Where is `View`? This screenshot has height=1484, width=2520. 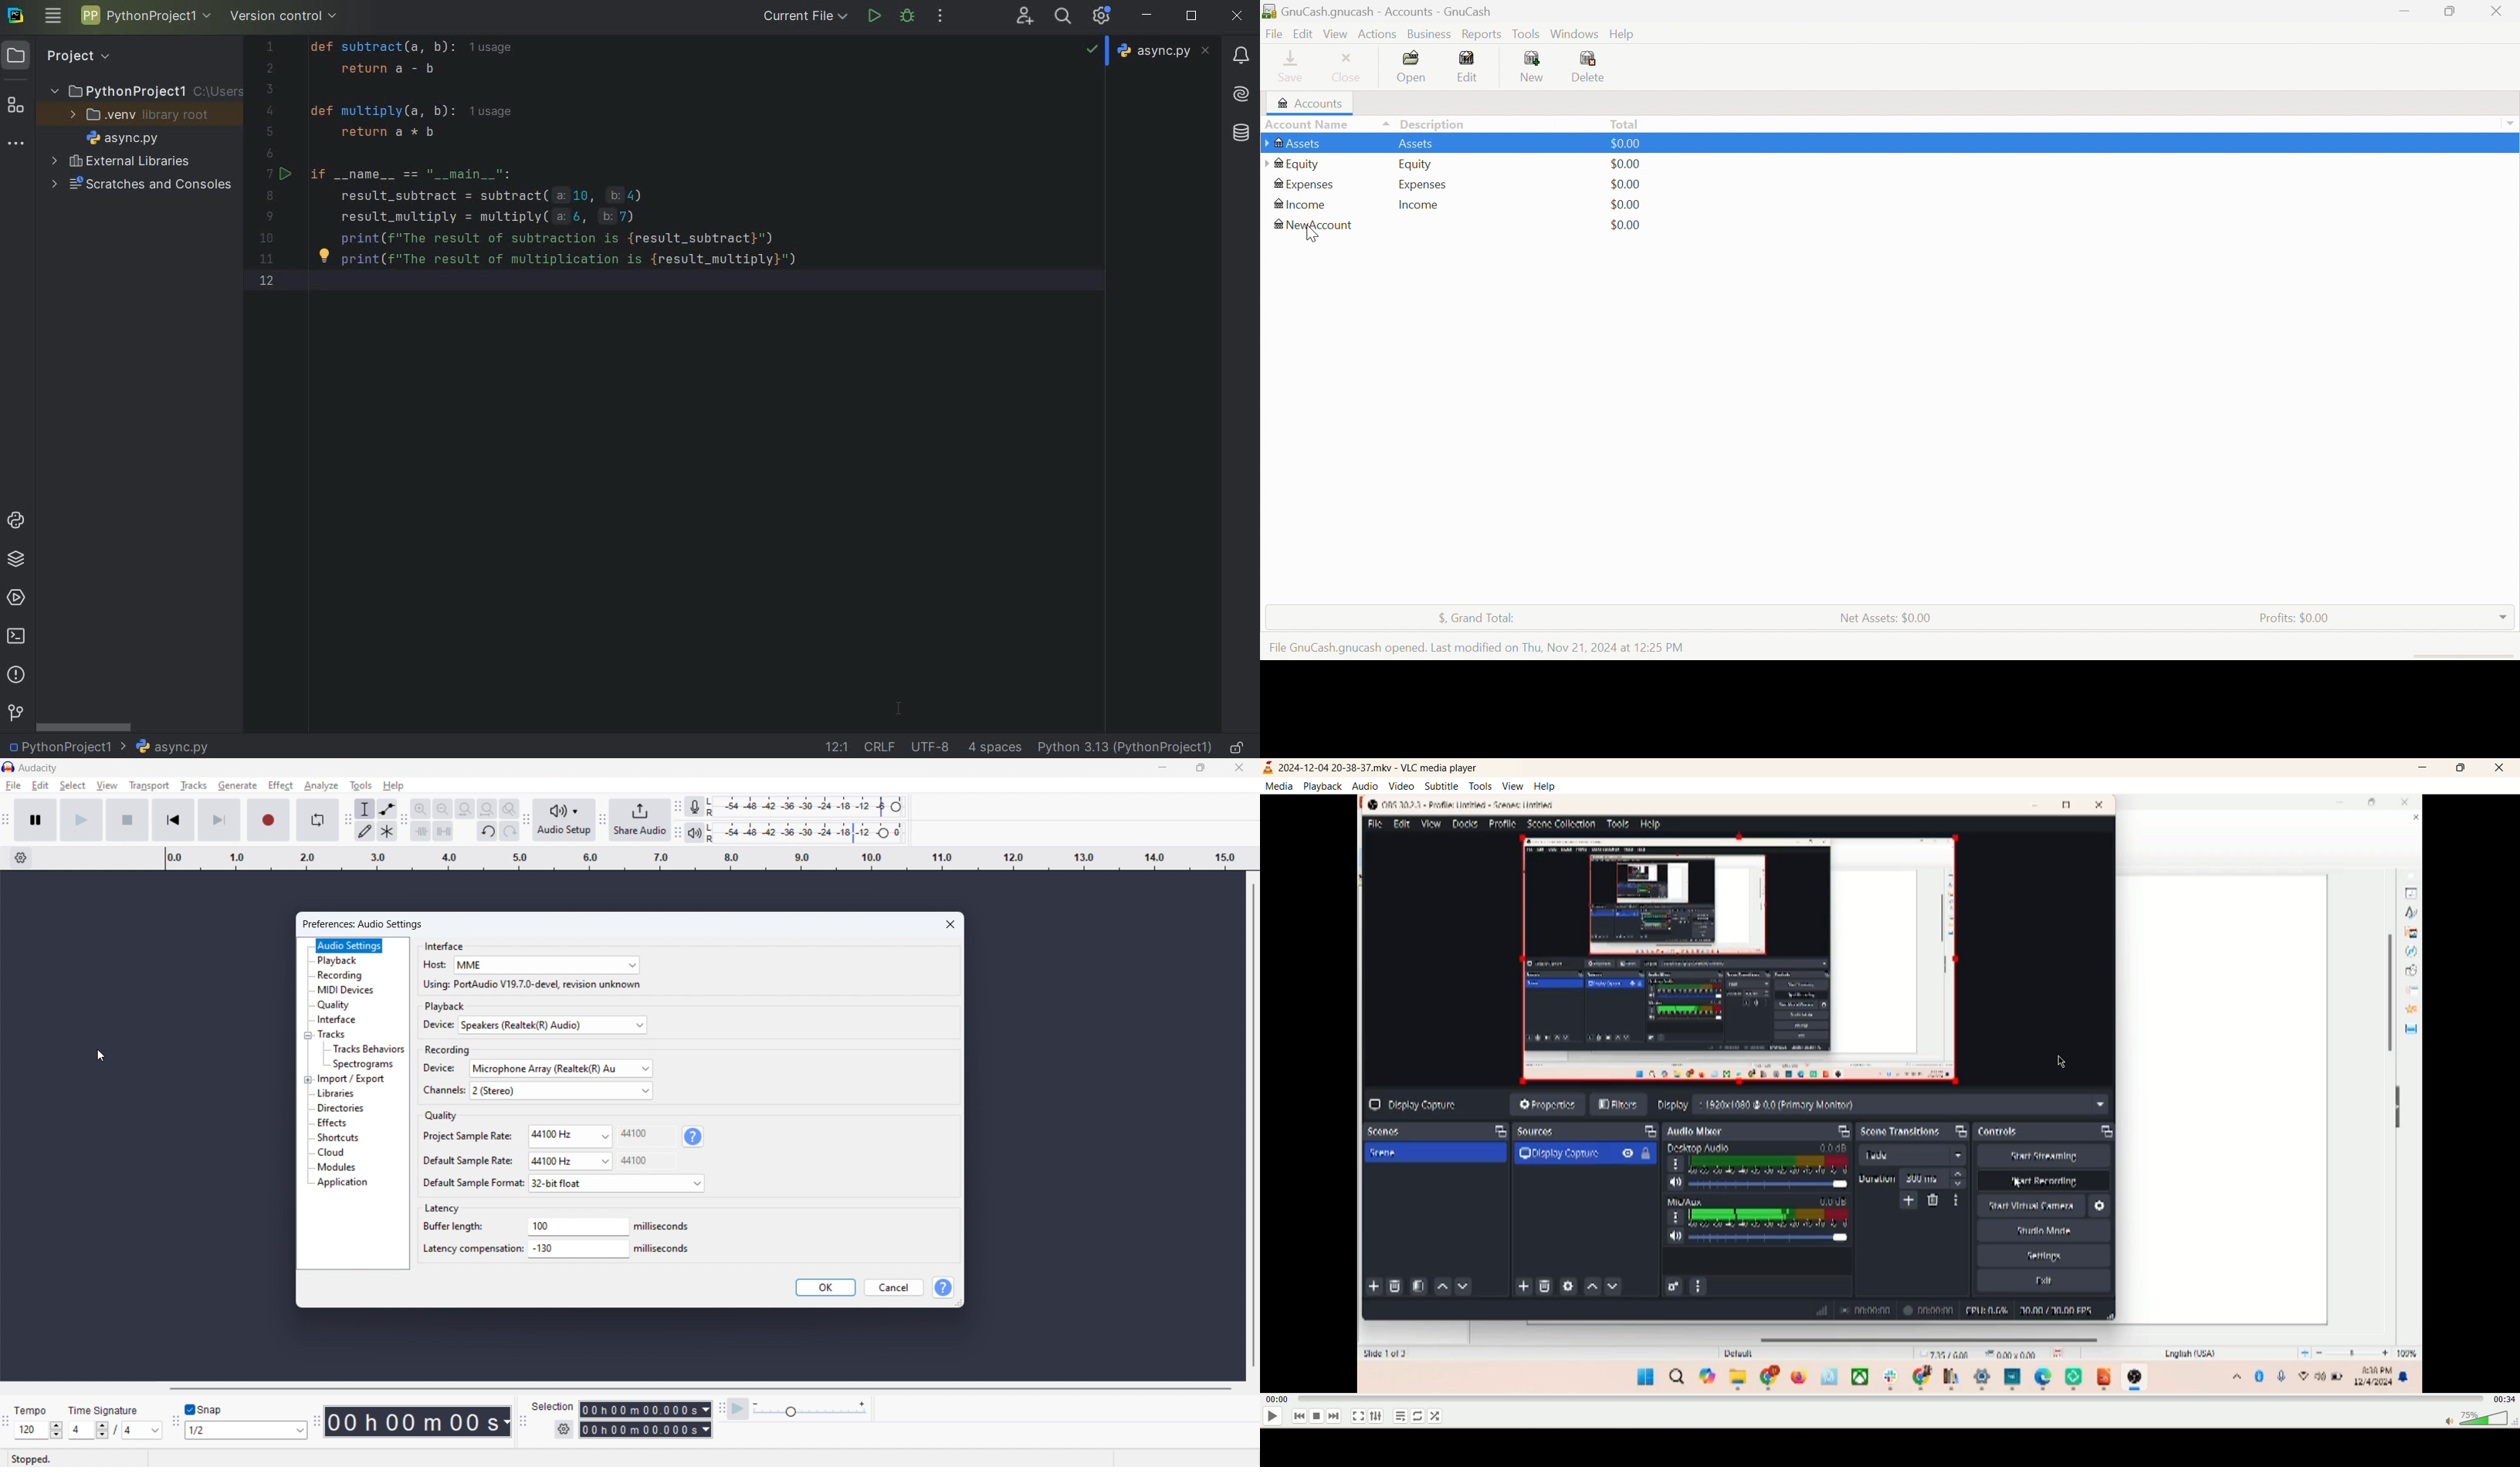
View is located at coordinates (1336, 34).